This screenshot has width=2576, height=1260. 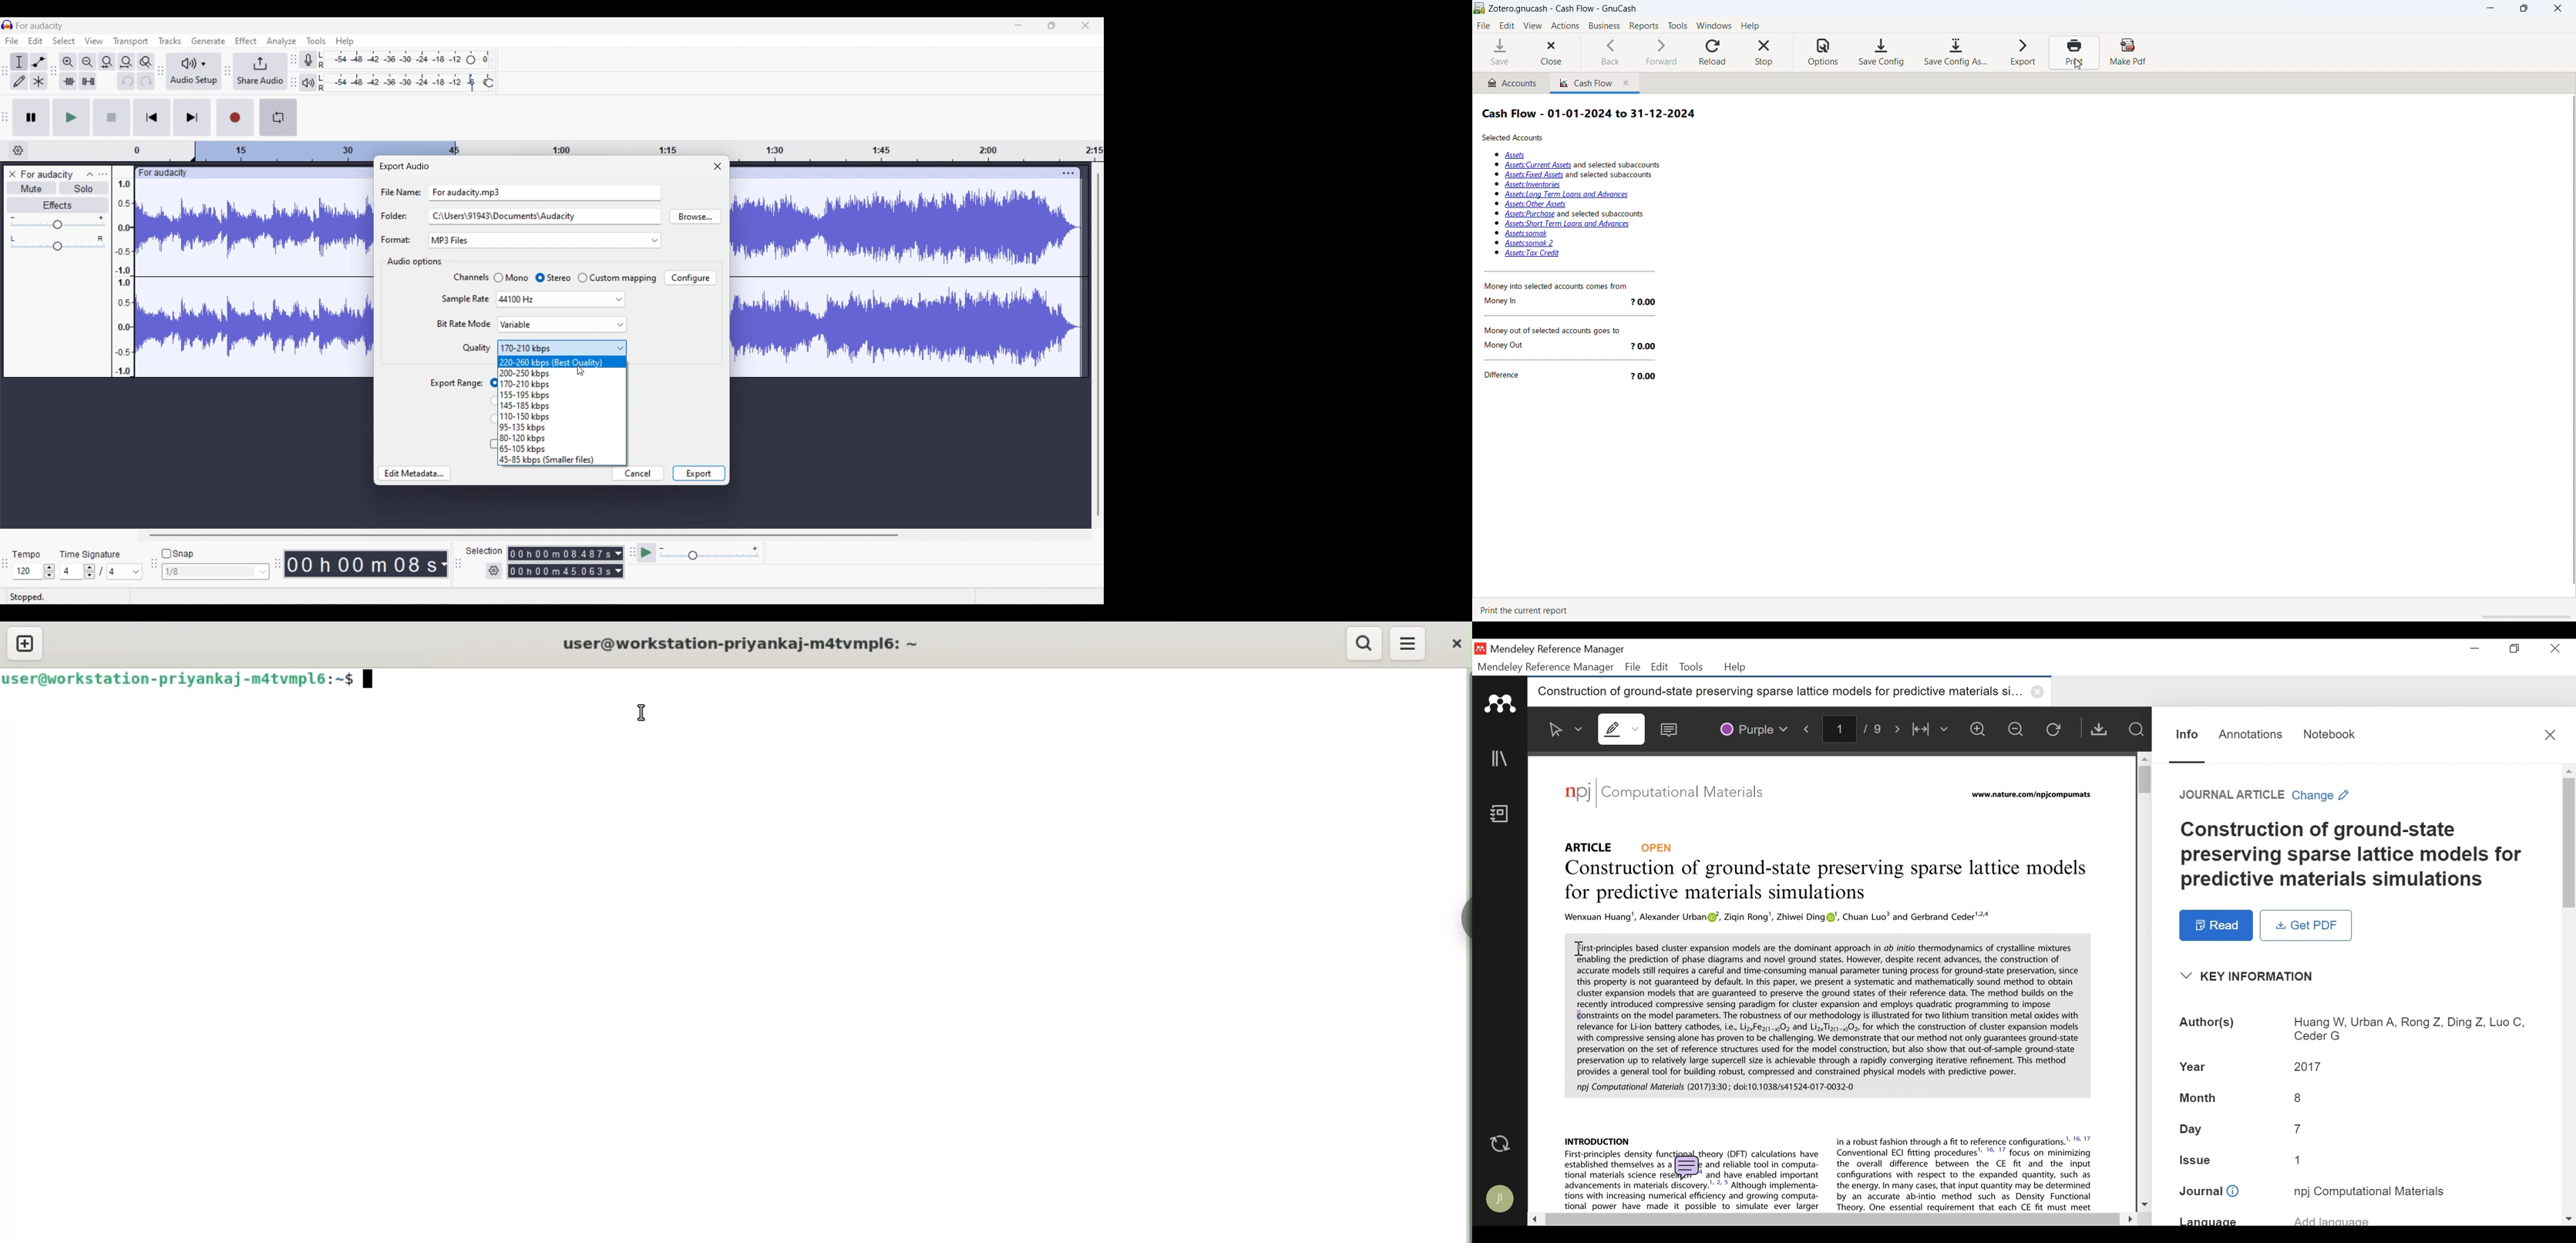 What do you see at coordinates (1573, 345) in the screenshot?
I see `Money Out 20.00` at bounding box center [1573, 345].